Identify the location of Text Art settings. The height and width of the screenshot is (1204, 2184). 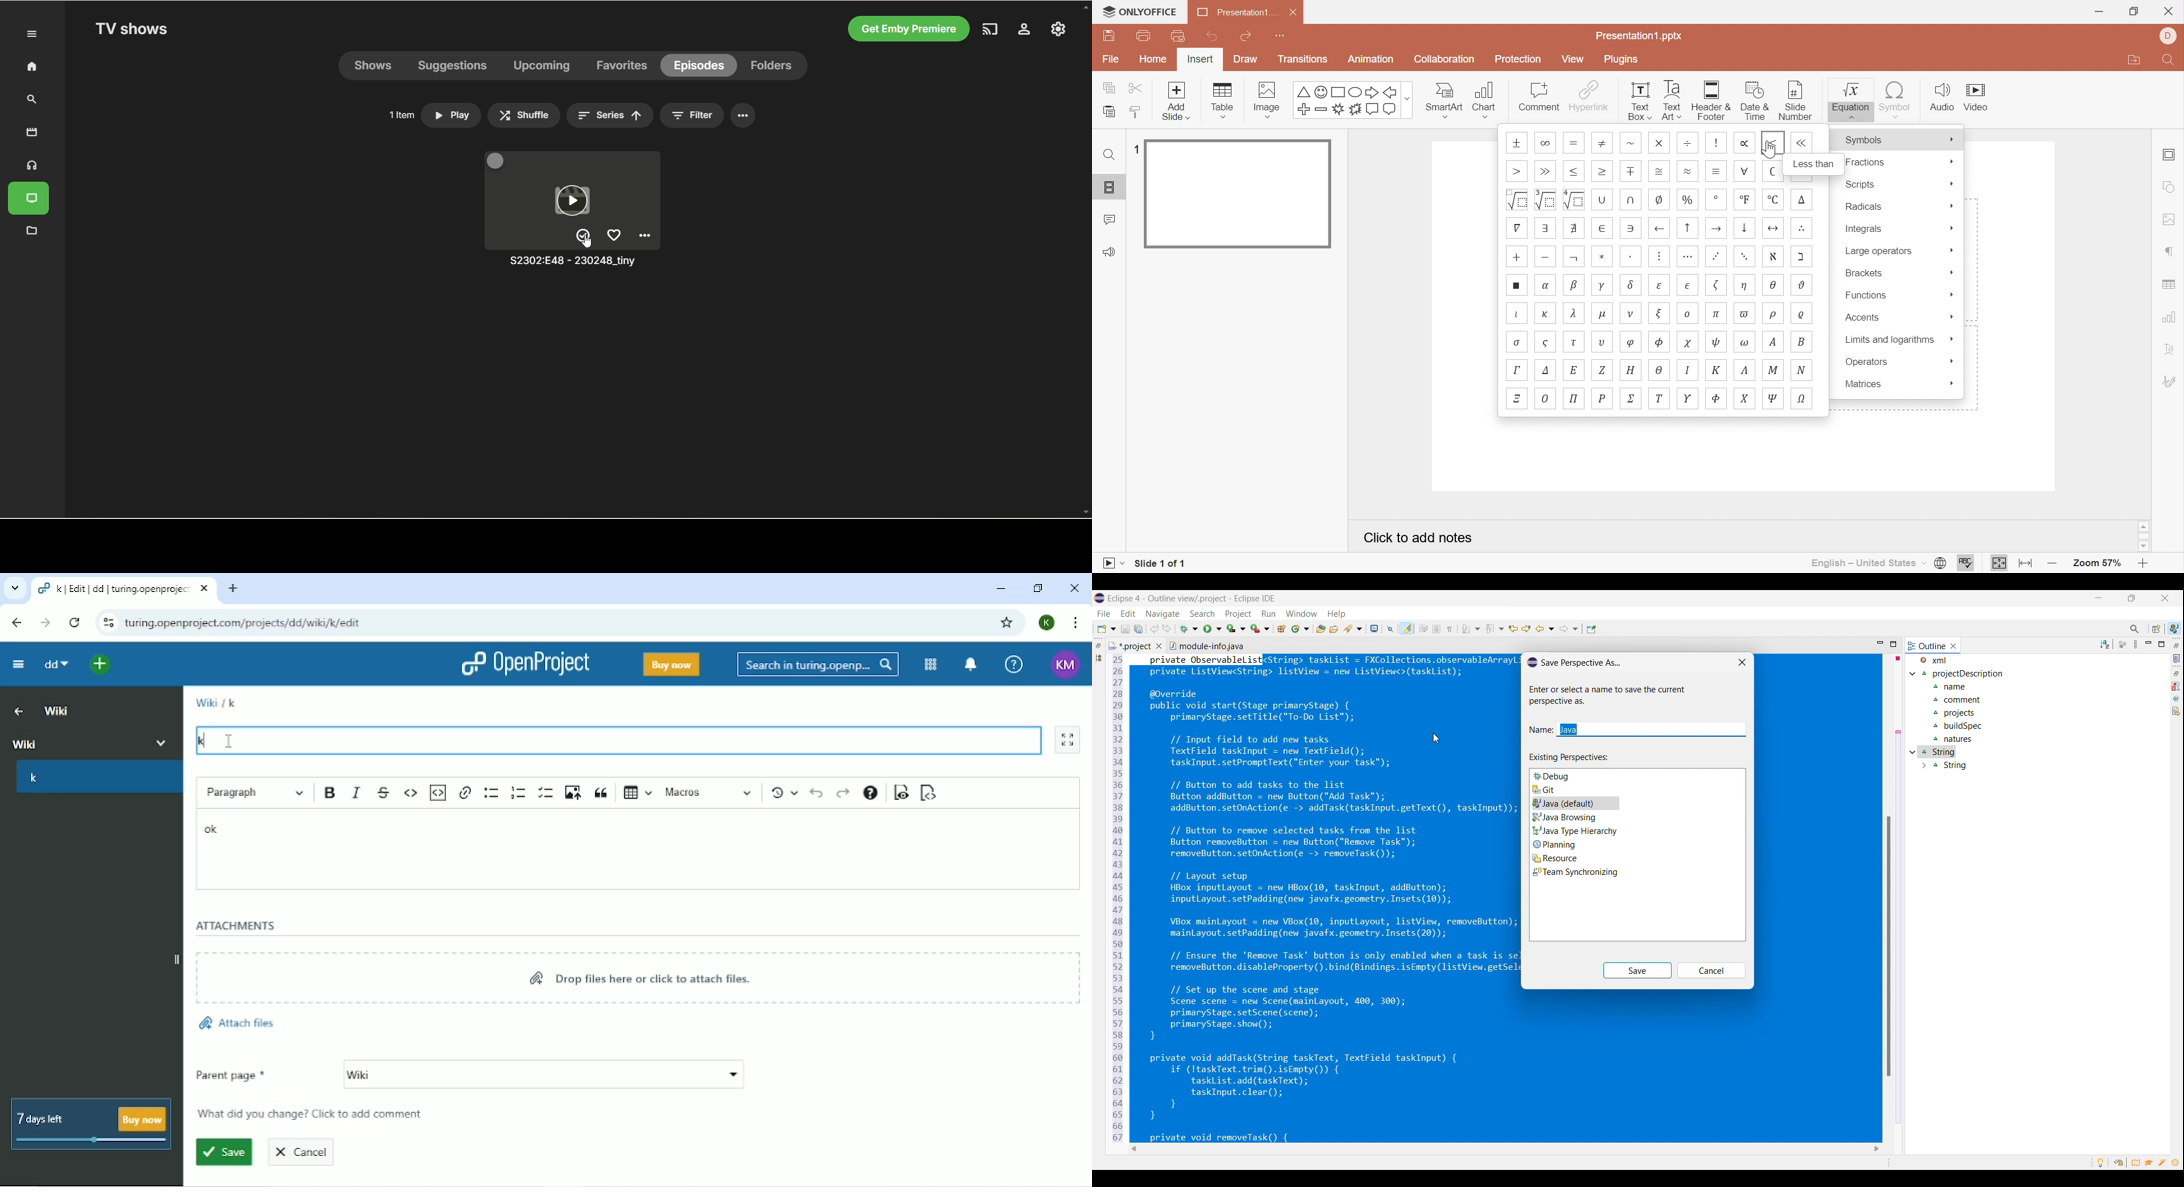
(2169, 350).